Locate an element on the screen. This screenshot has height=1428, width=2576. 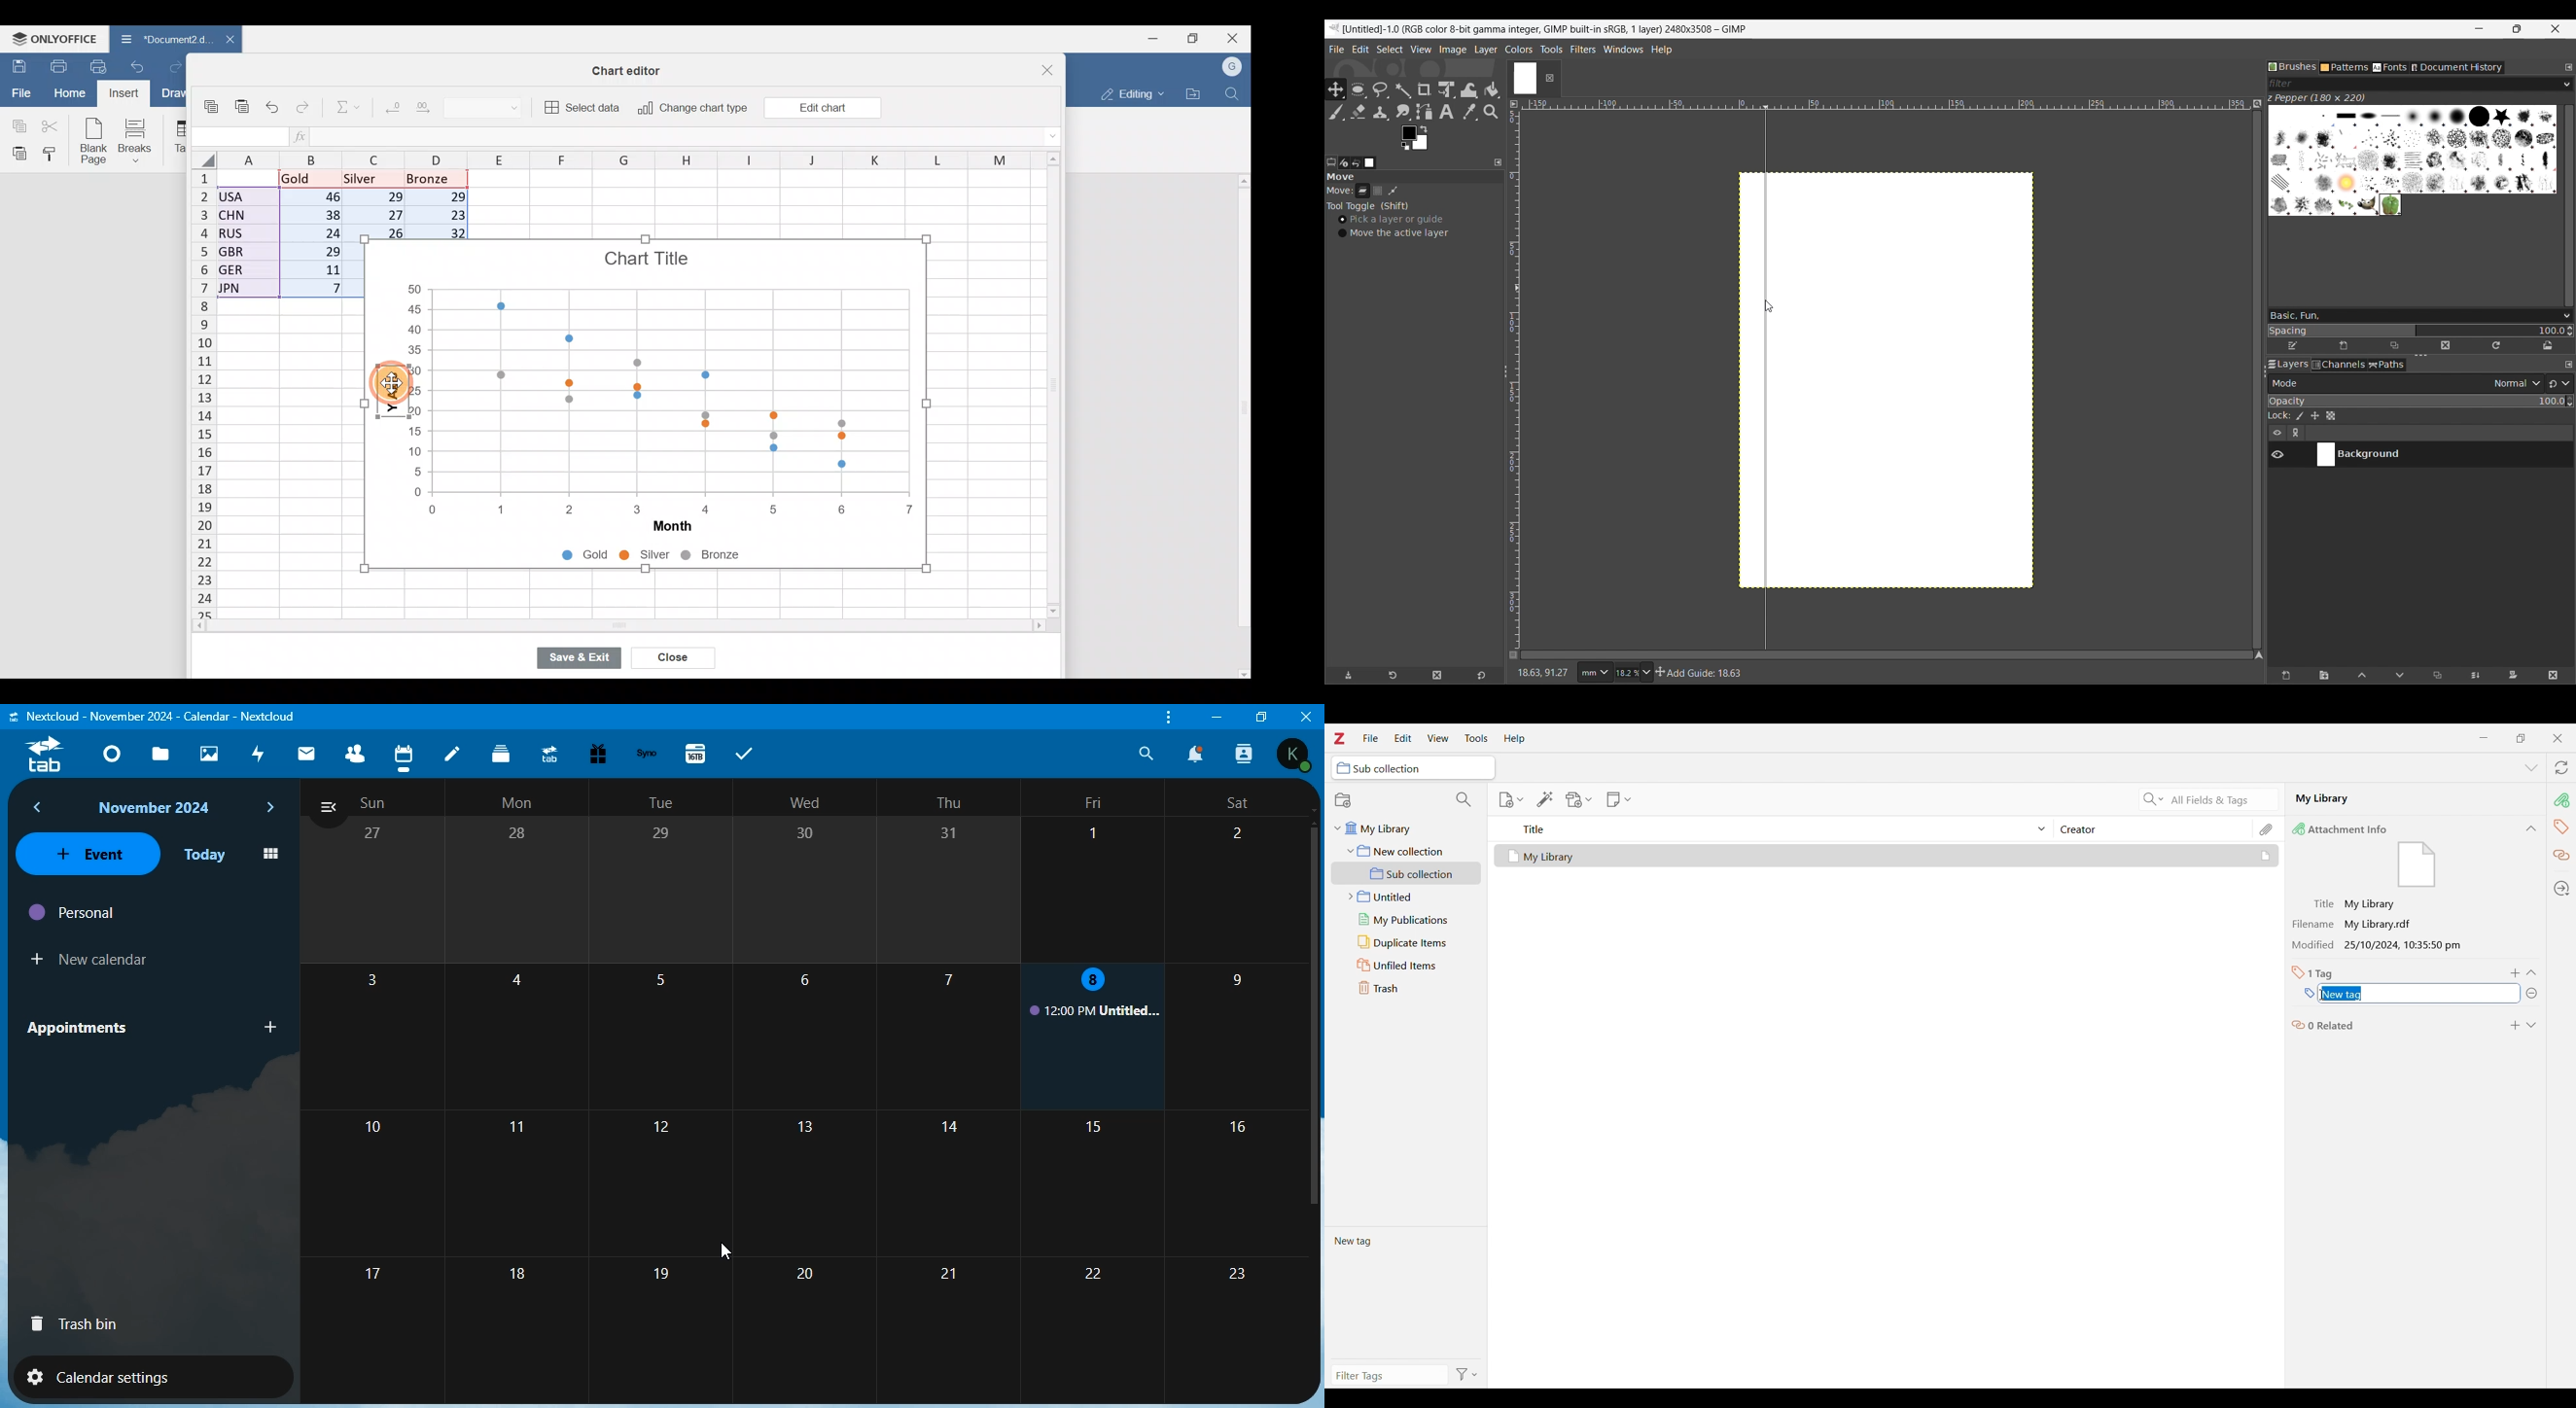
Data is located at coordinates (284, 238).